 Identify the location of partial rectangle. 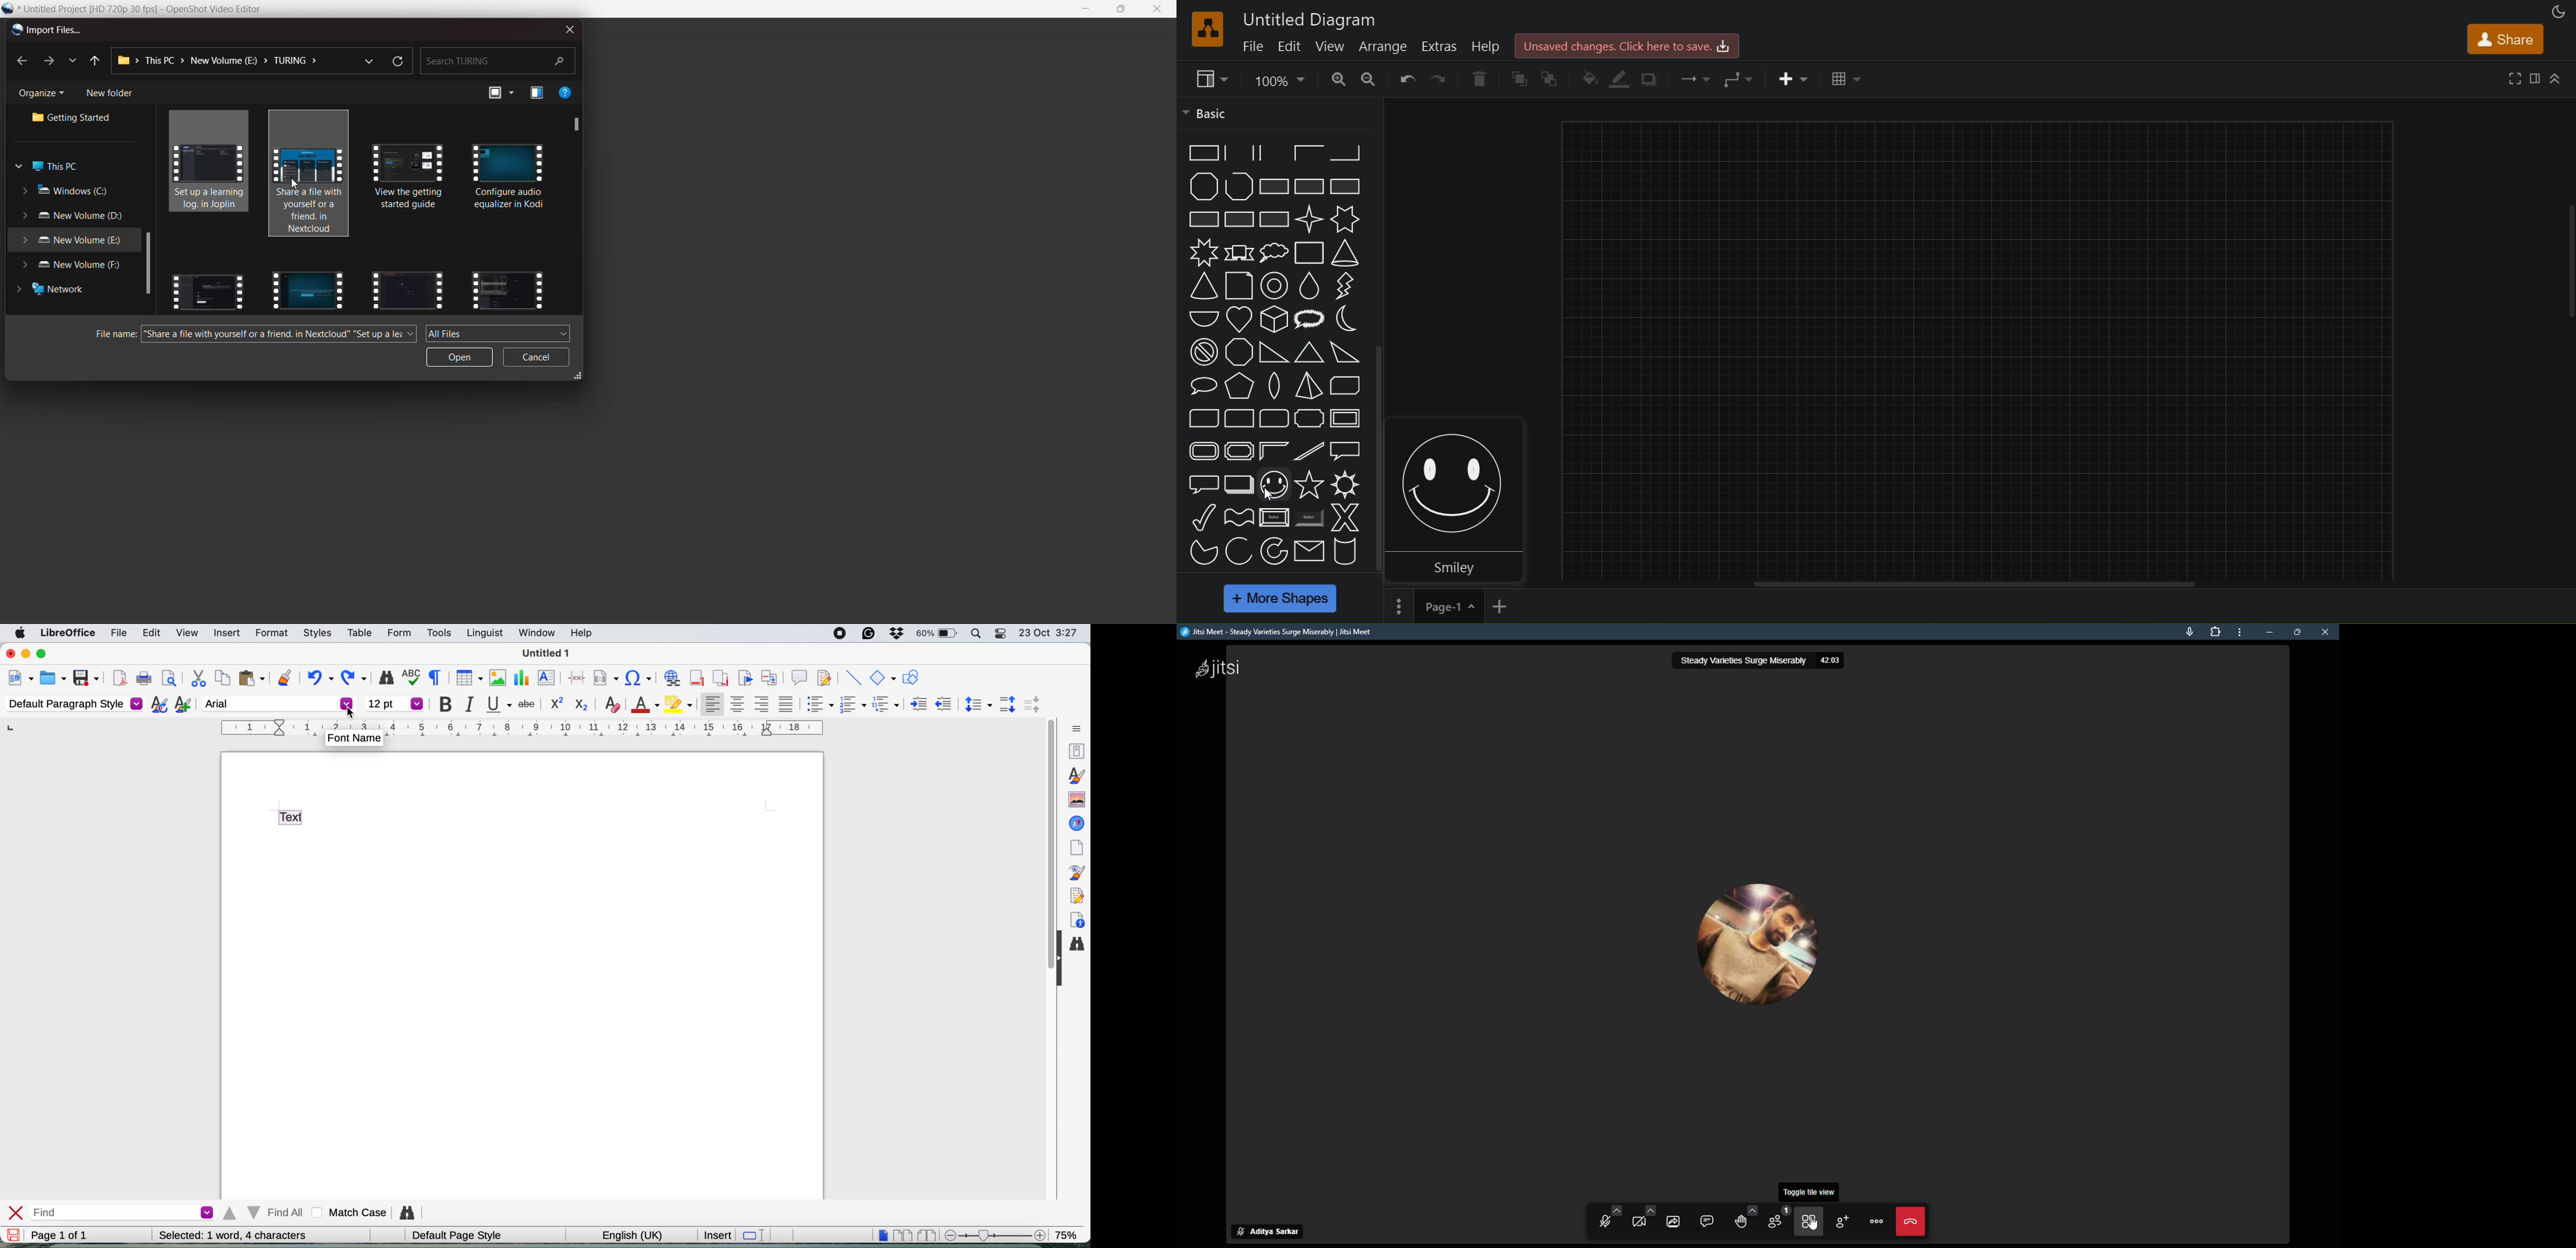
(1273, 154).